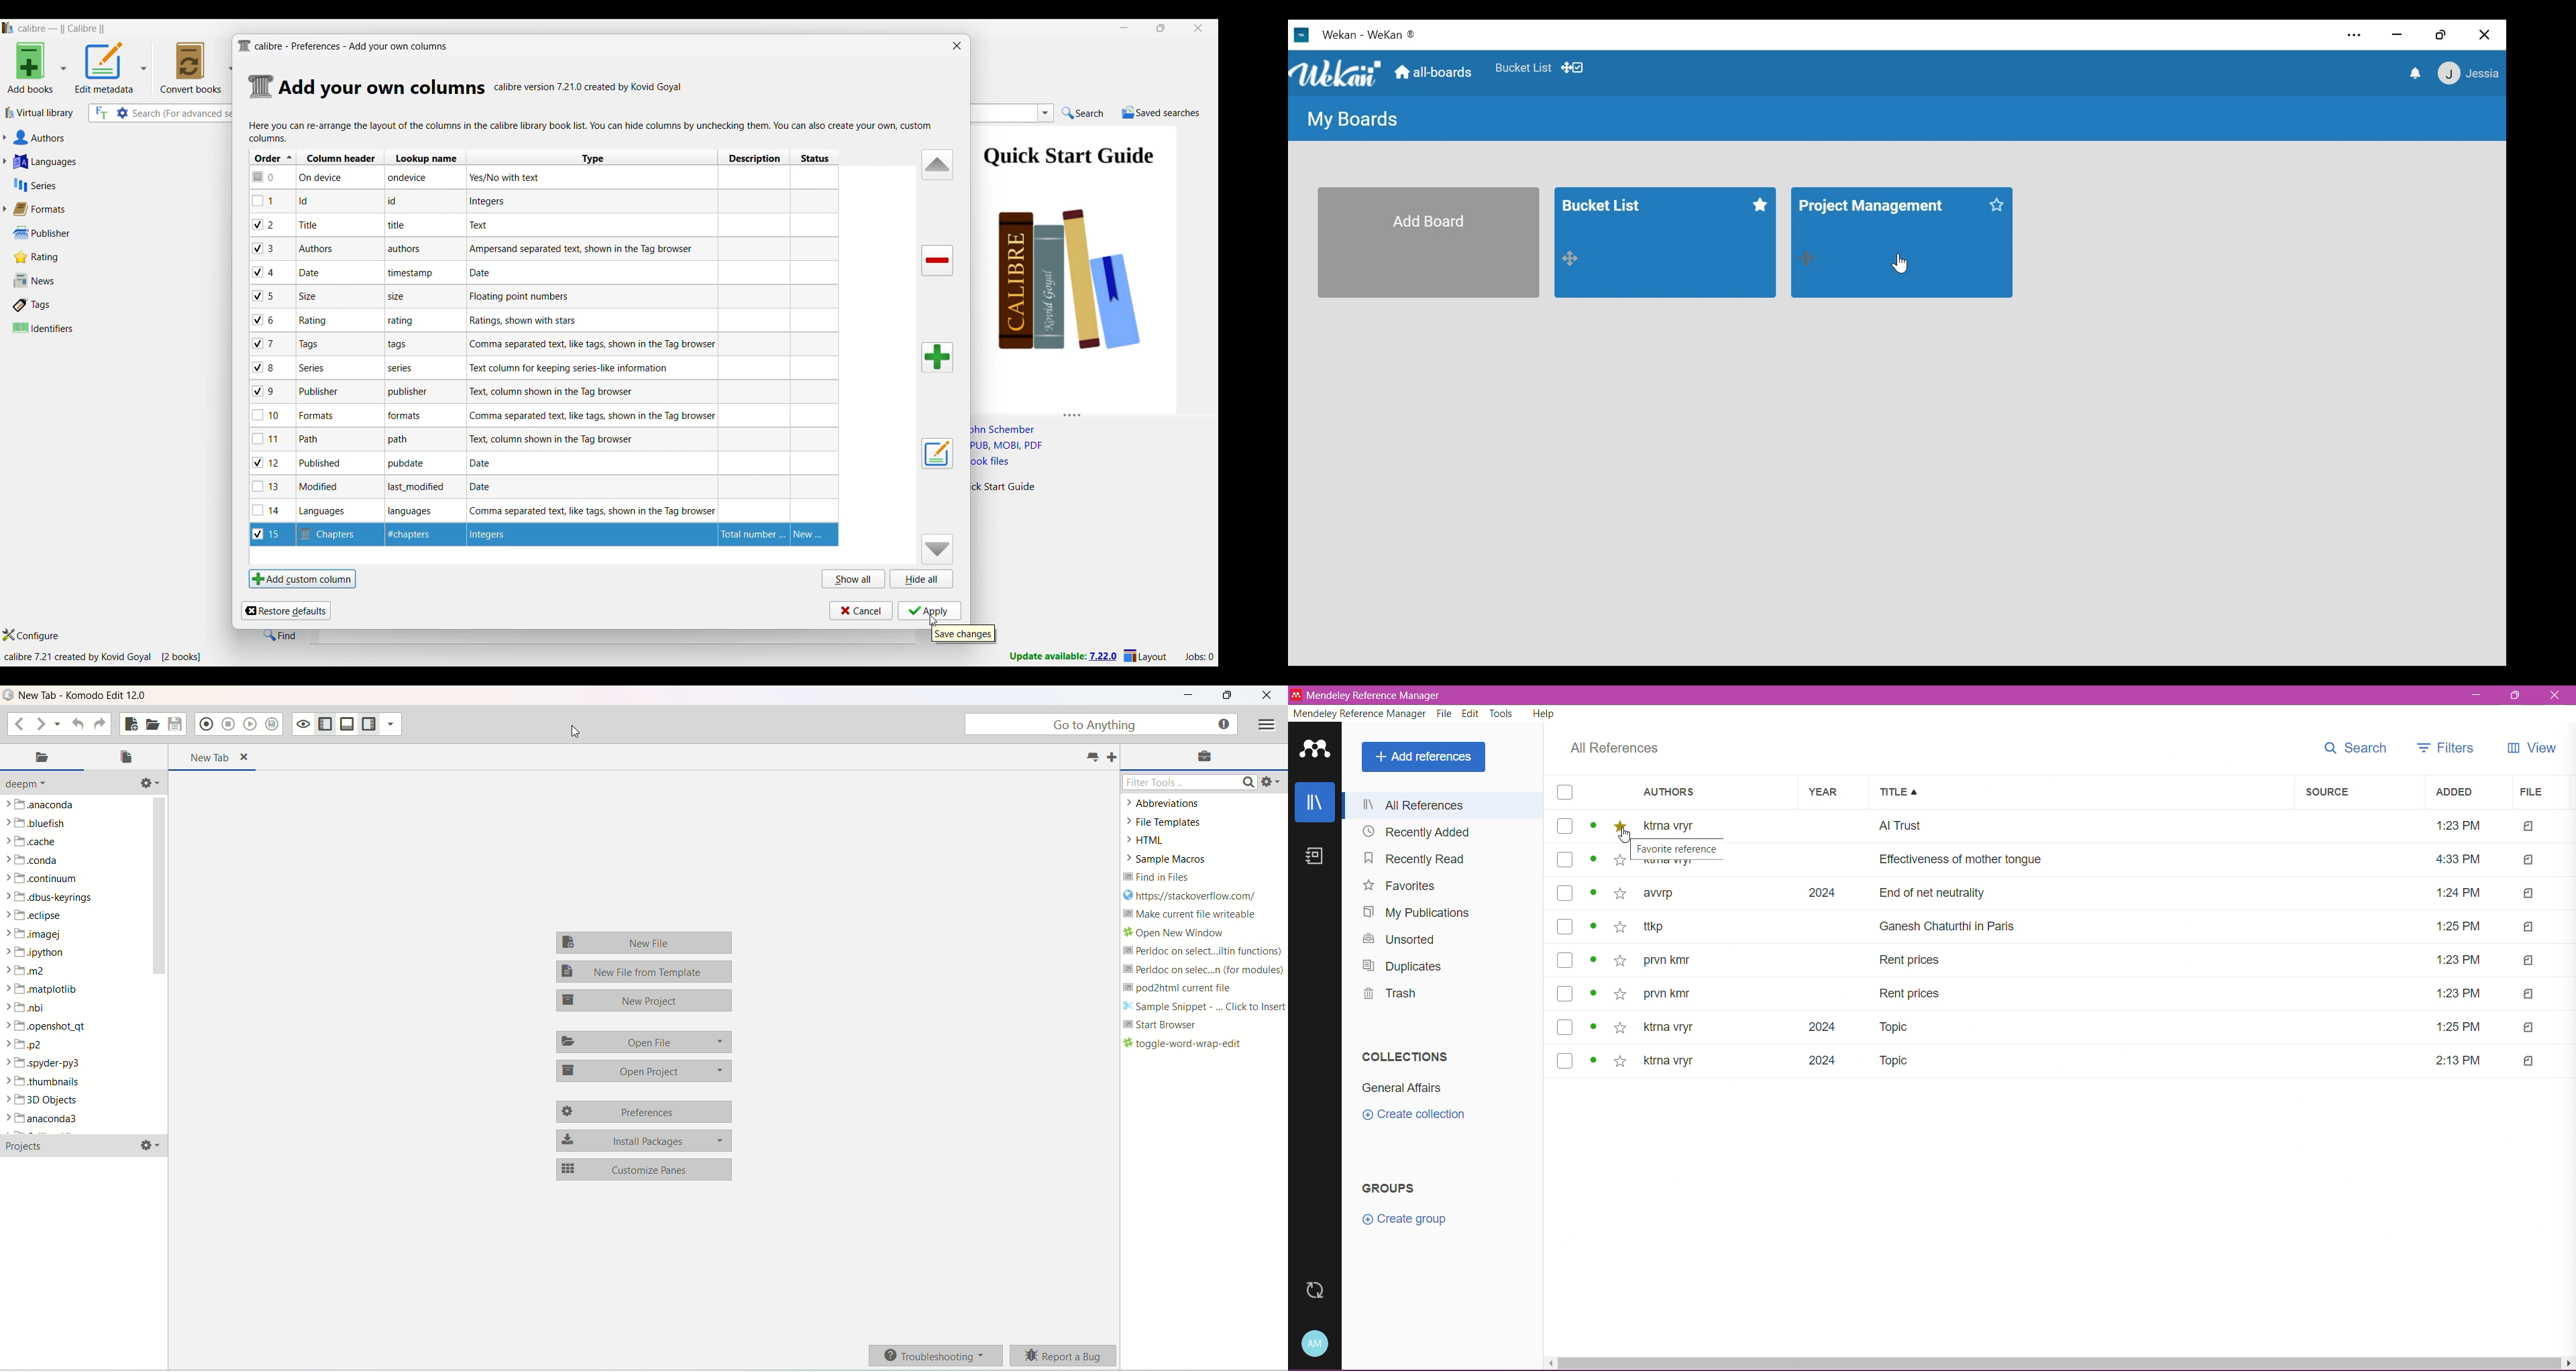 Image resolution: width=2576 pixels, height=1372 pixels. What do you see at coordinates (1544, 714) in the screenshot?
I see `Help` at bounding box center [1544, 714].